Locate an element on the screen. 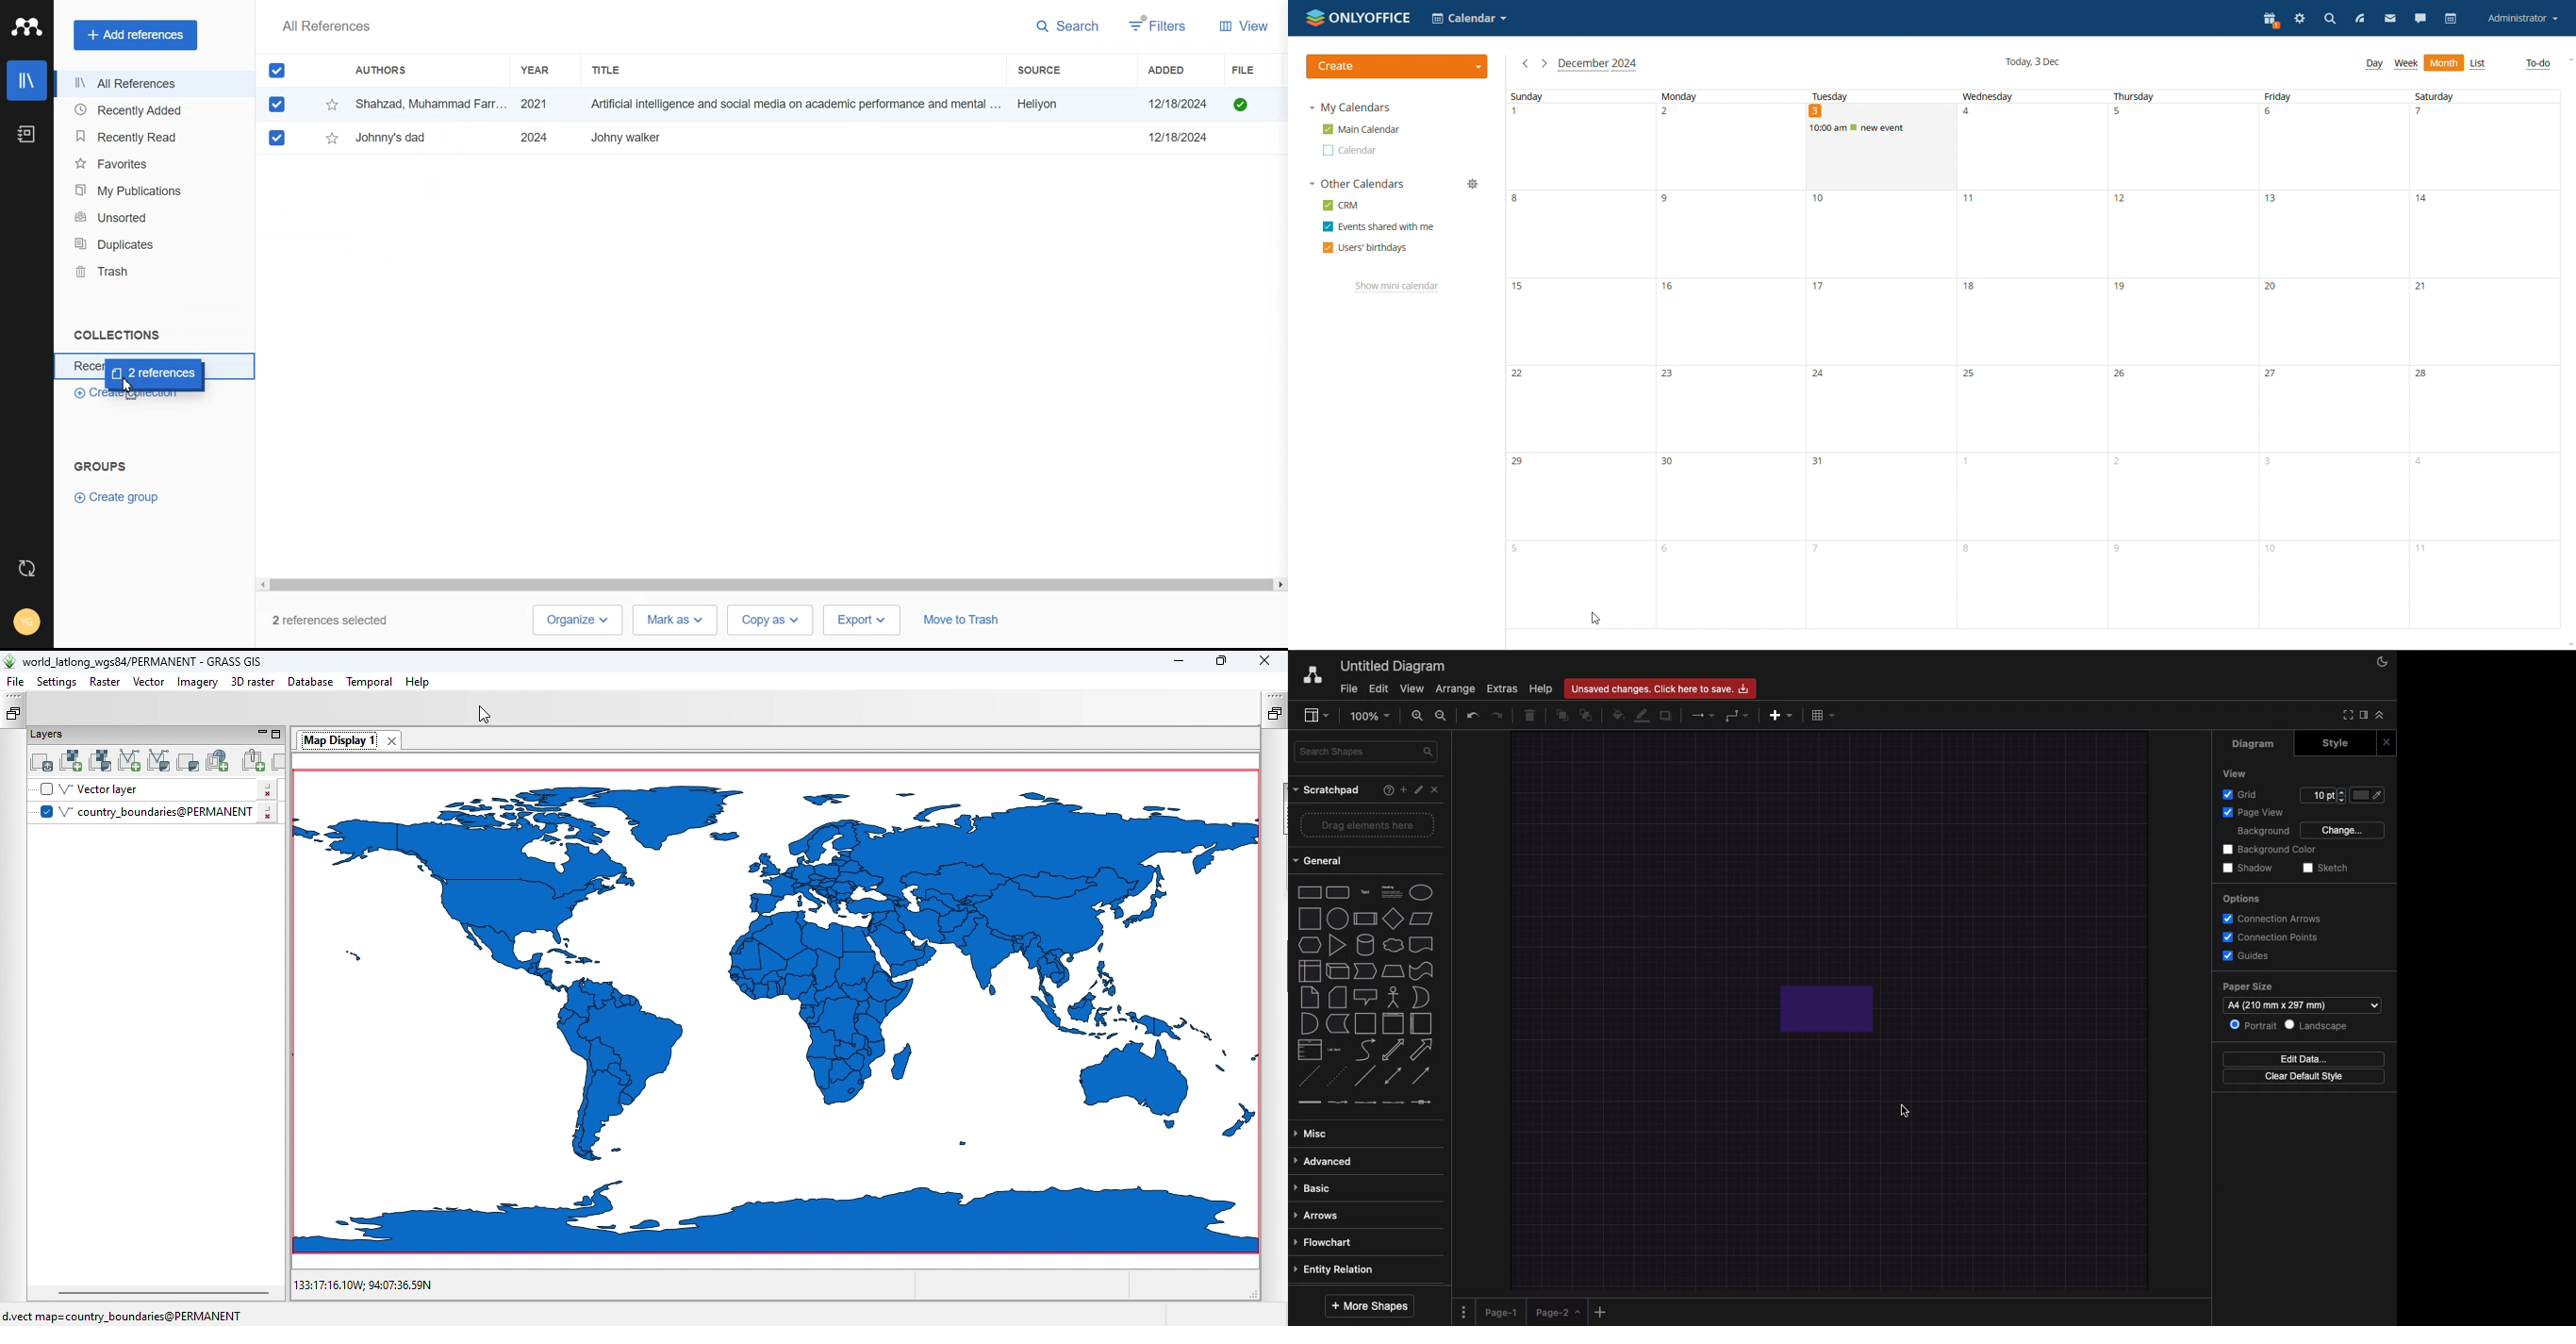 Image resolution: width=2576 pixels, height=1344 pixels. text is located at coordinates (1364, 891).